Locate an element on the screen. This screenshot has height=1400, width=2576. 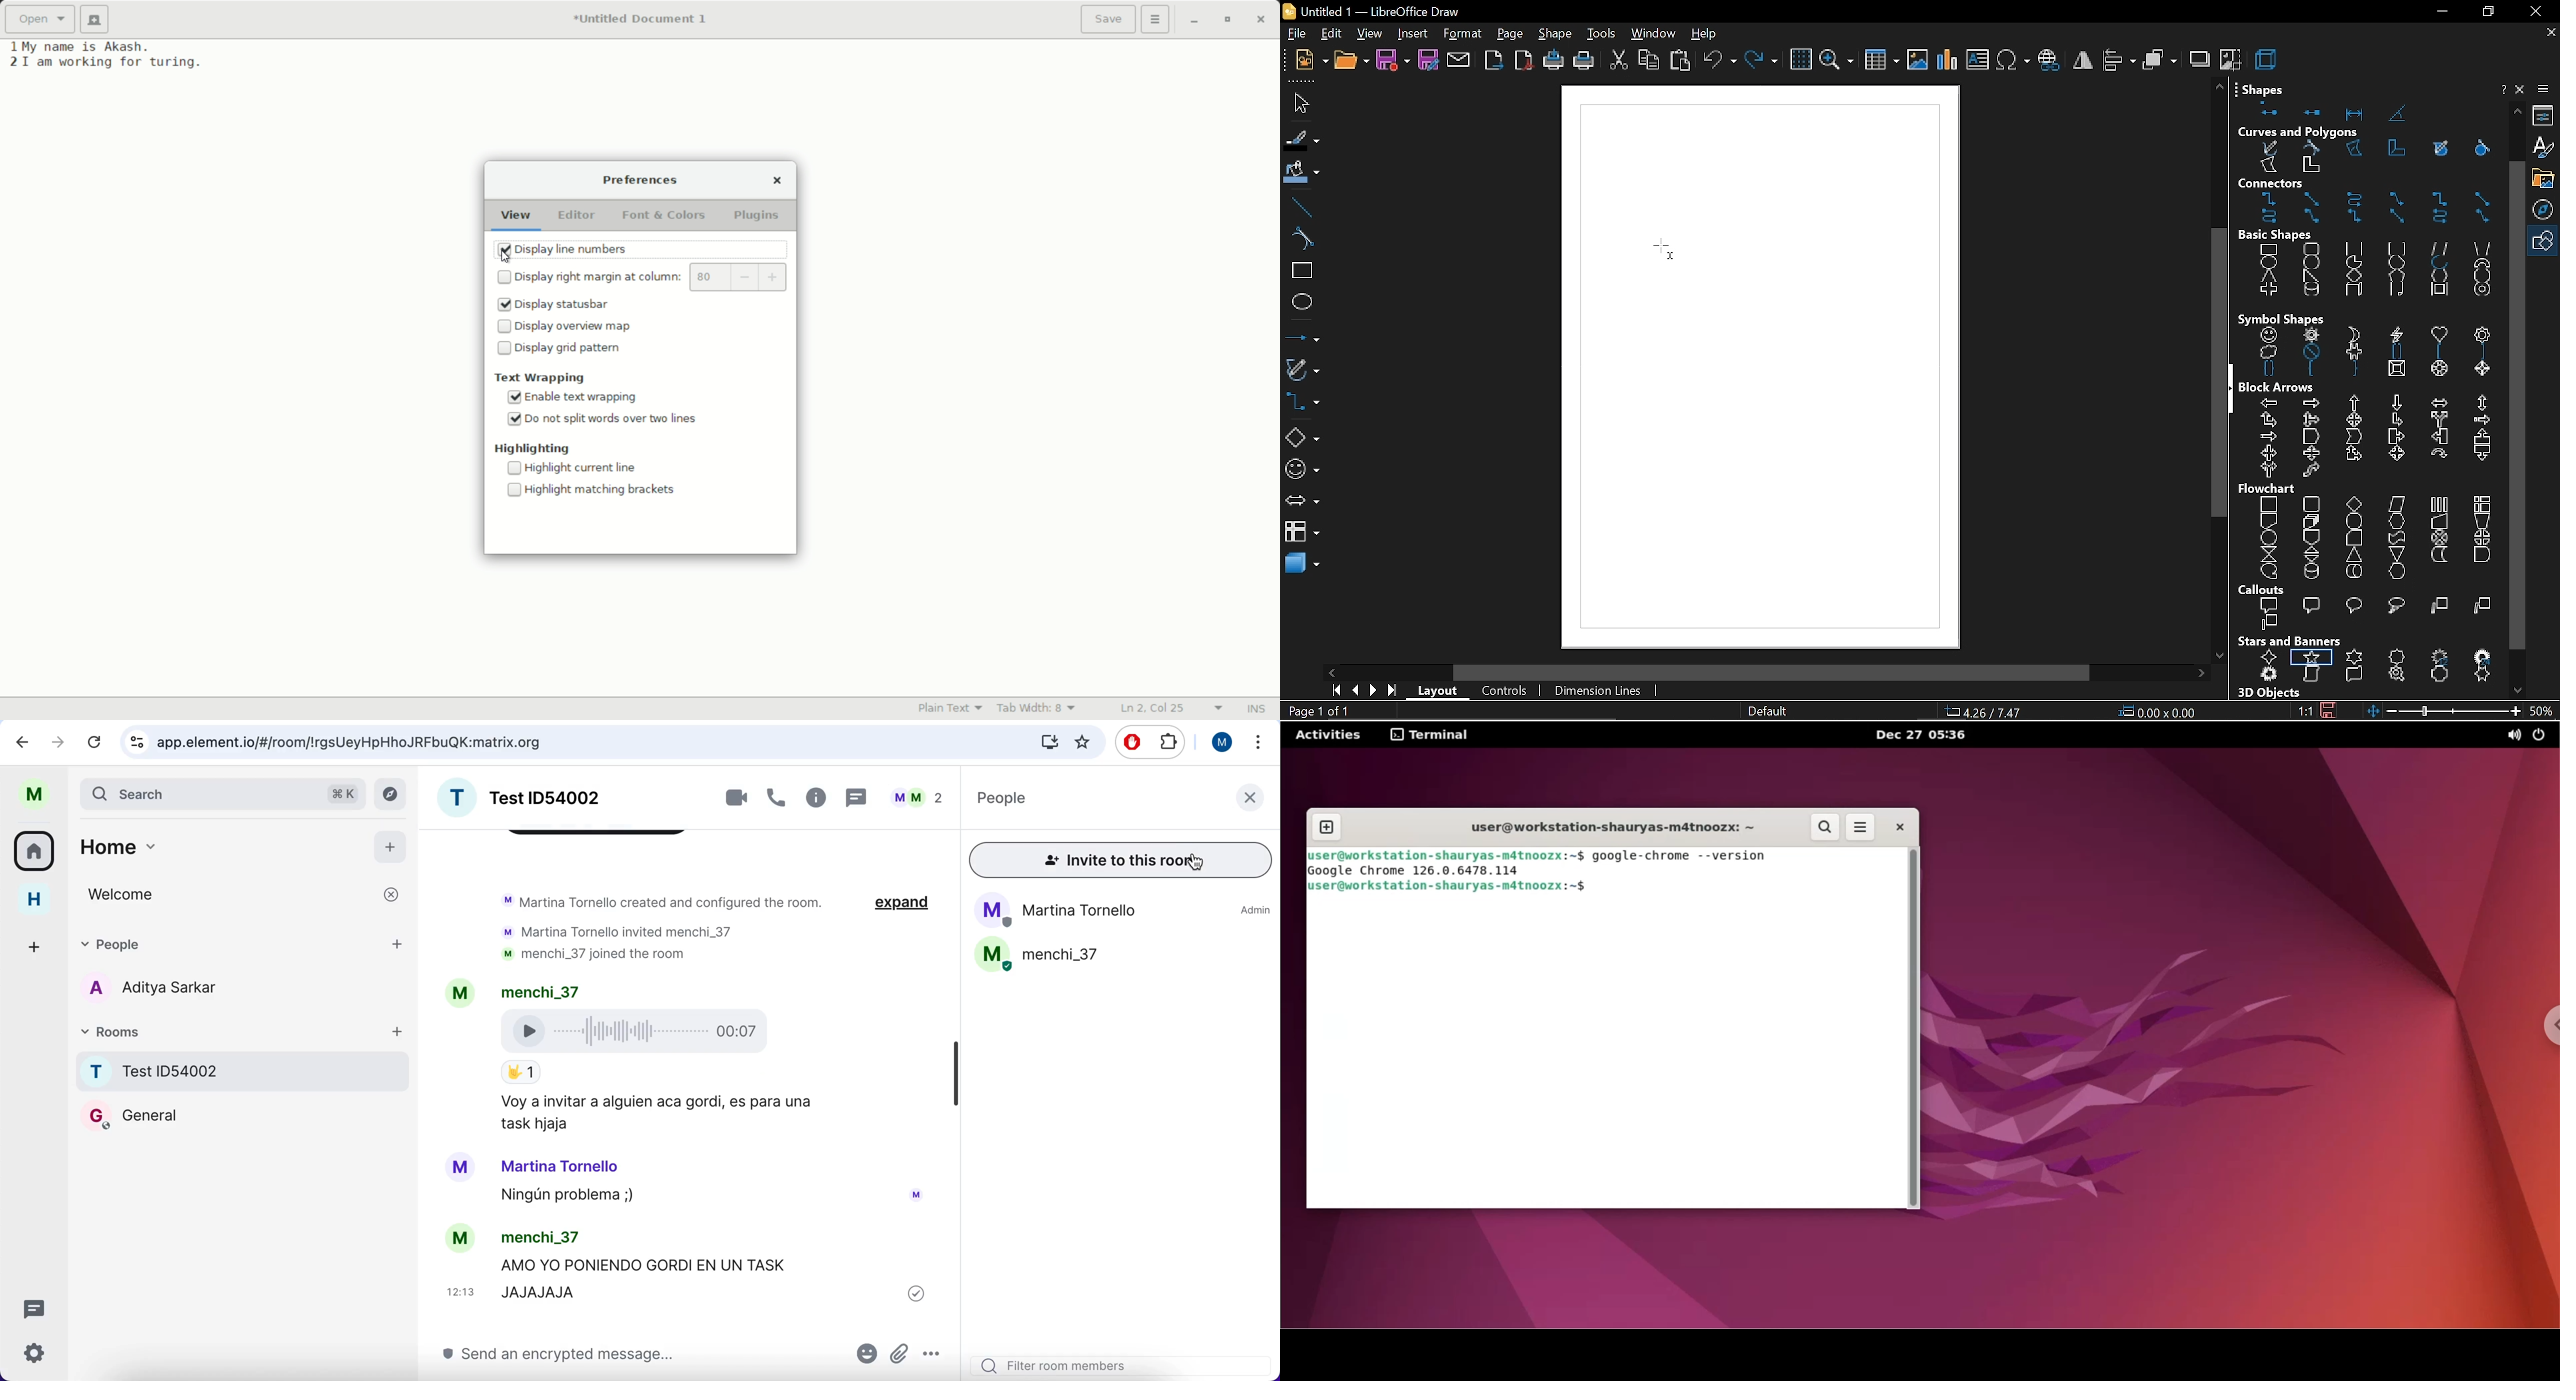
Ningun problema ;) is located at coordinates (578, 1196).